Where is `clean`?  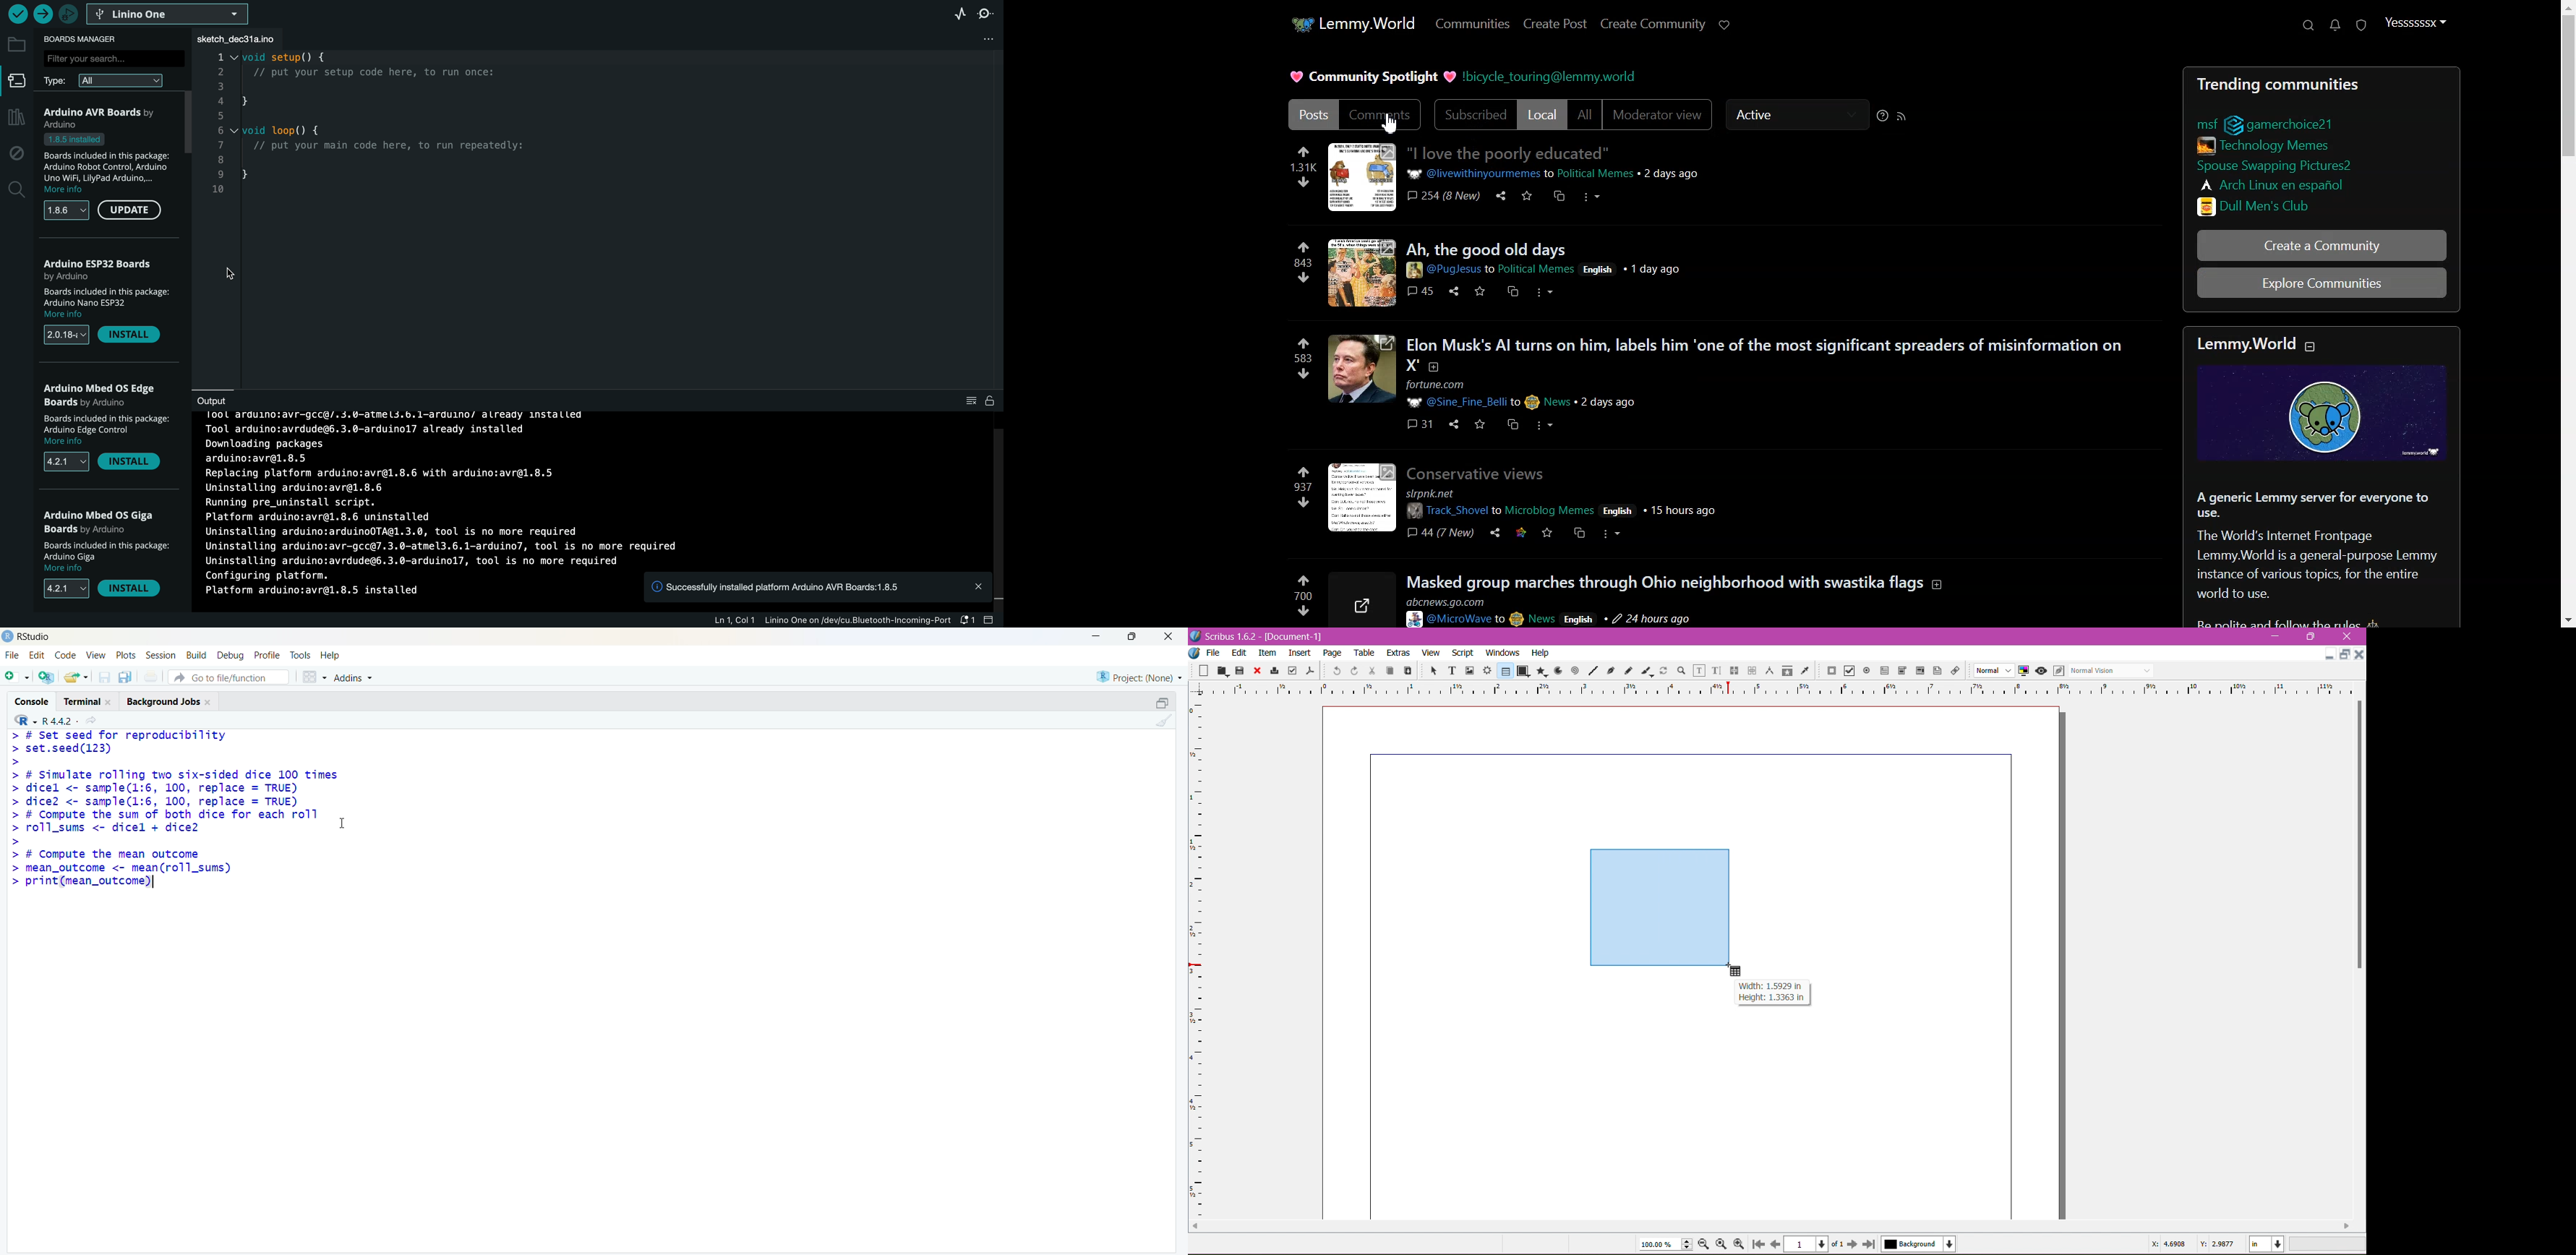 clean is located at coordinates (1165, 720).